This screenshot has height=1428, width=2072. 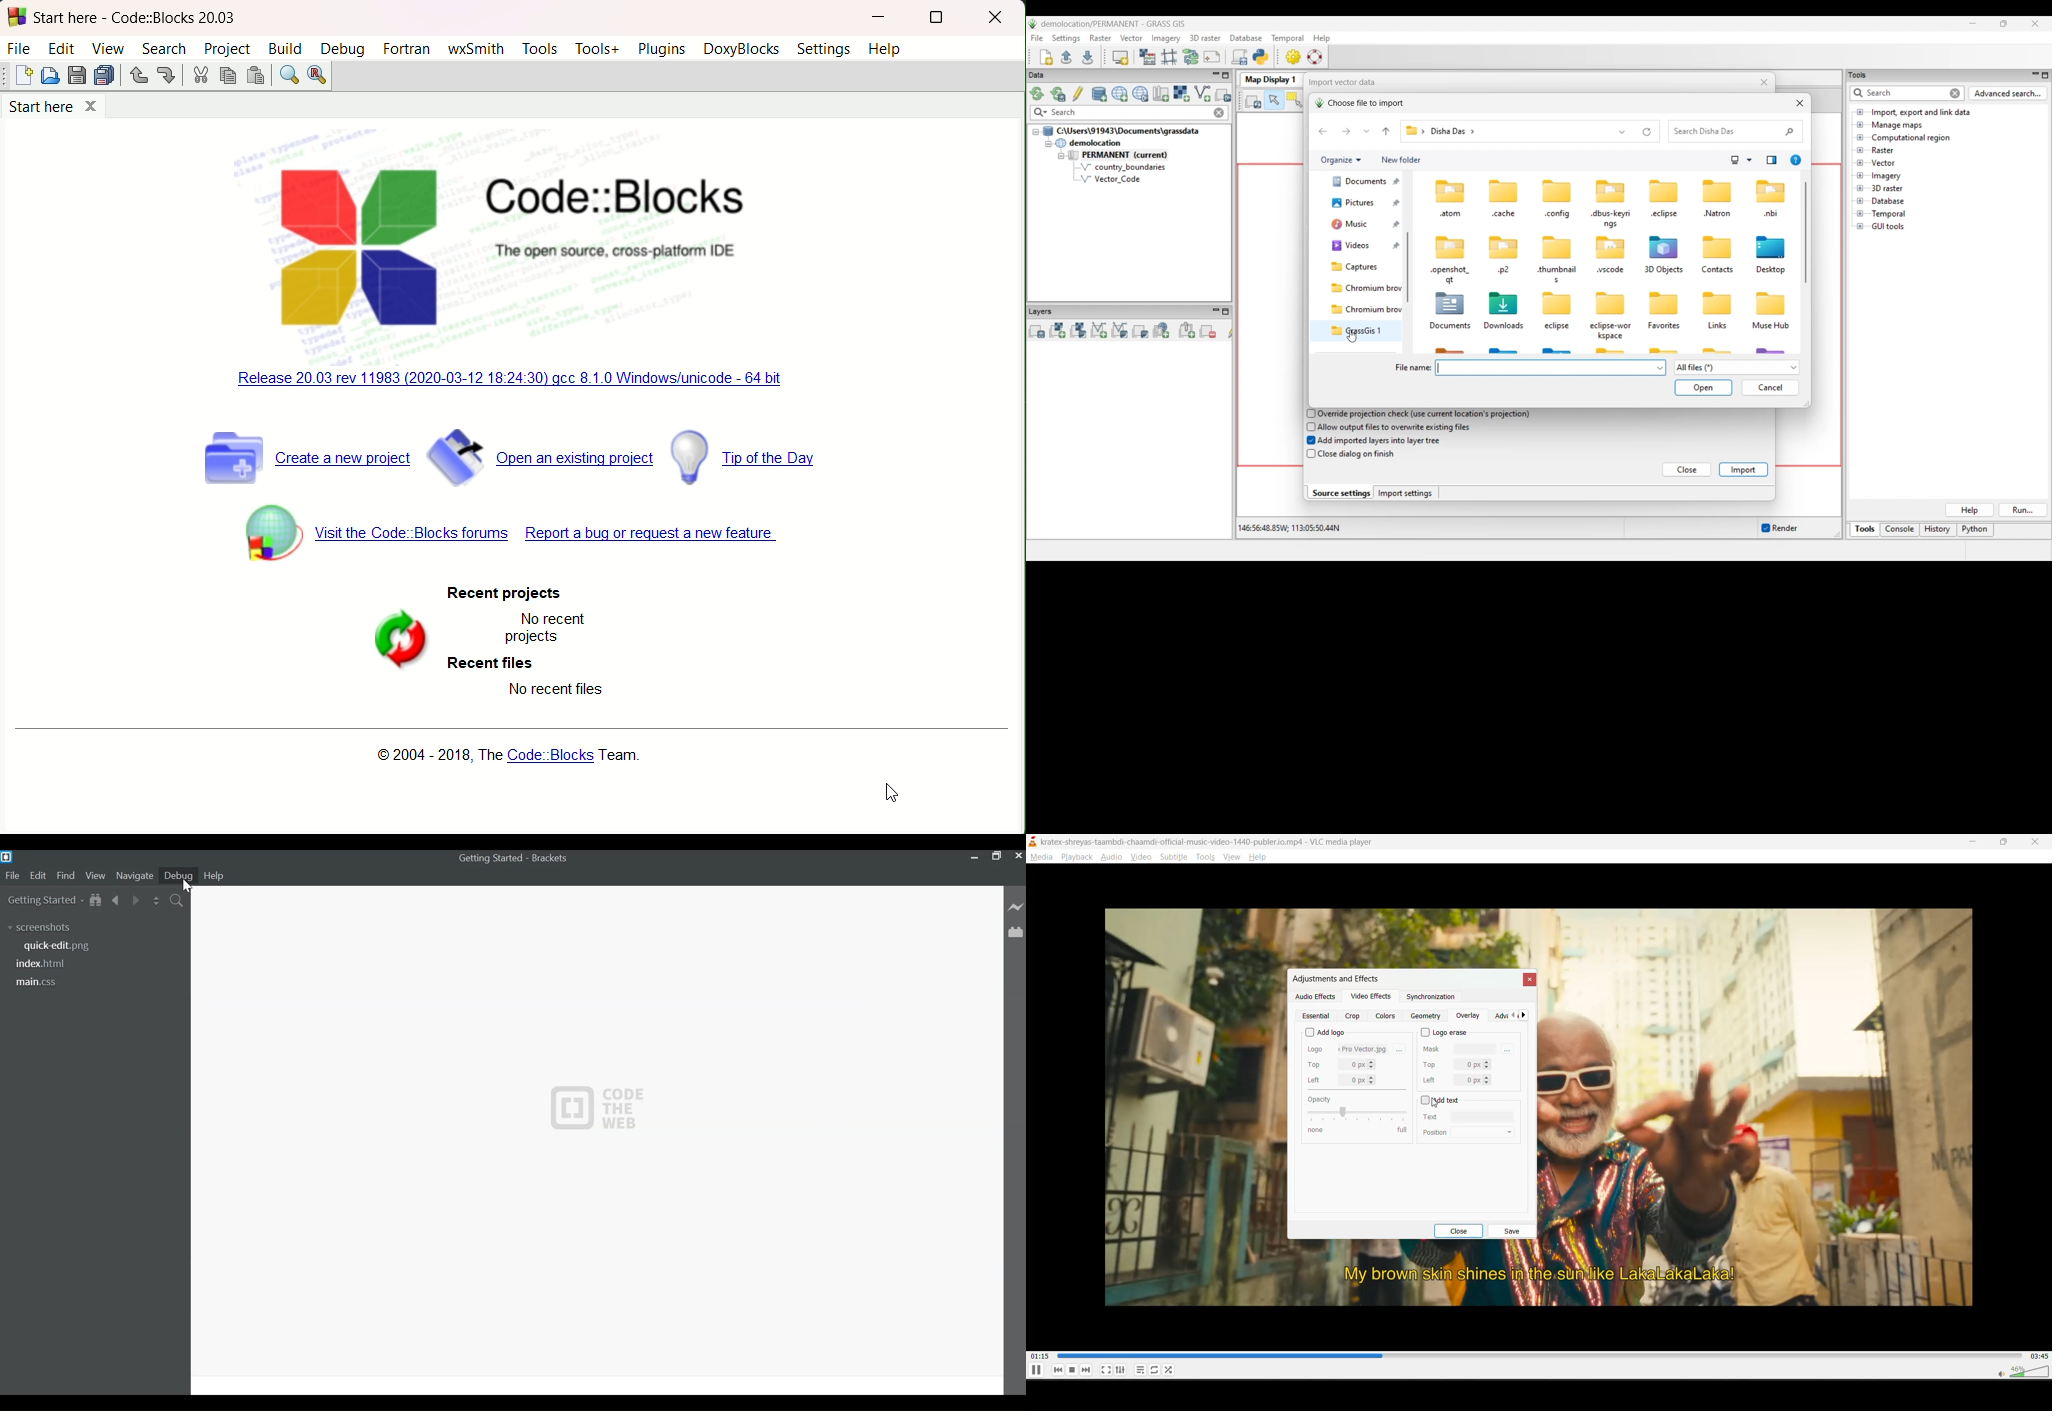 What do you see at coordinates (1769, 1079) in the screenshot?
I see `Image of a man` at bounding box center [1769, 1079].